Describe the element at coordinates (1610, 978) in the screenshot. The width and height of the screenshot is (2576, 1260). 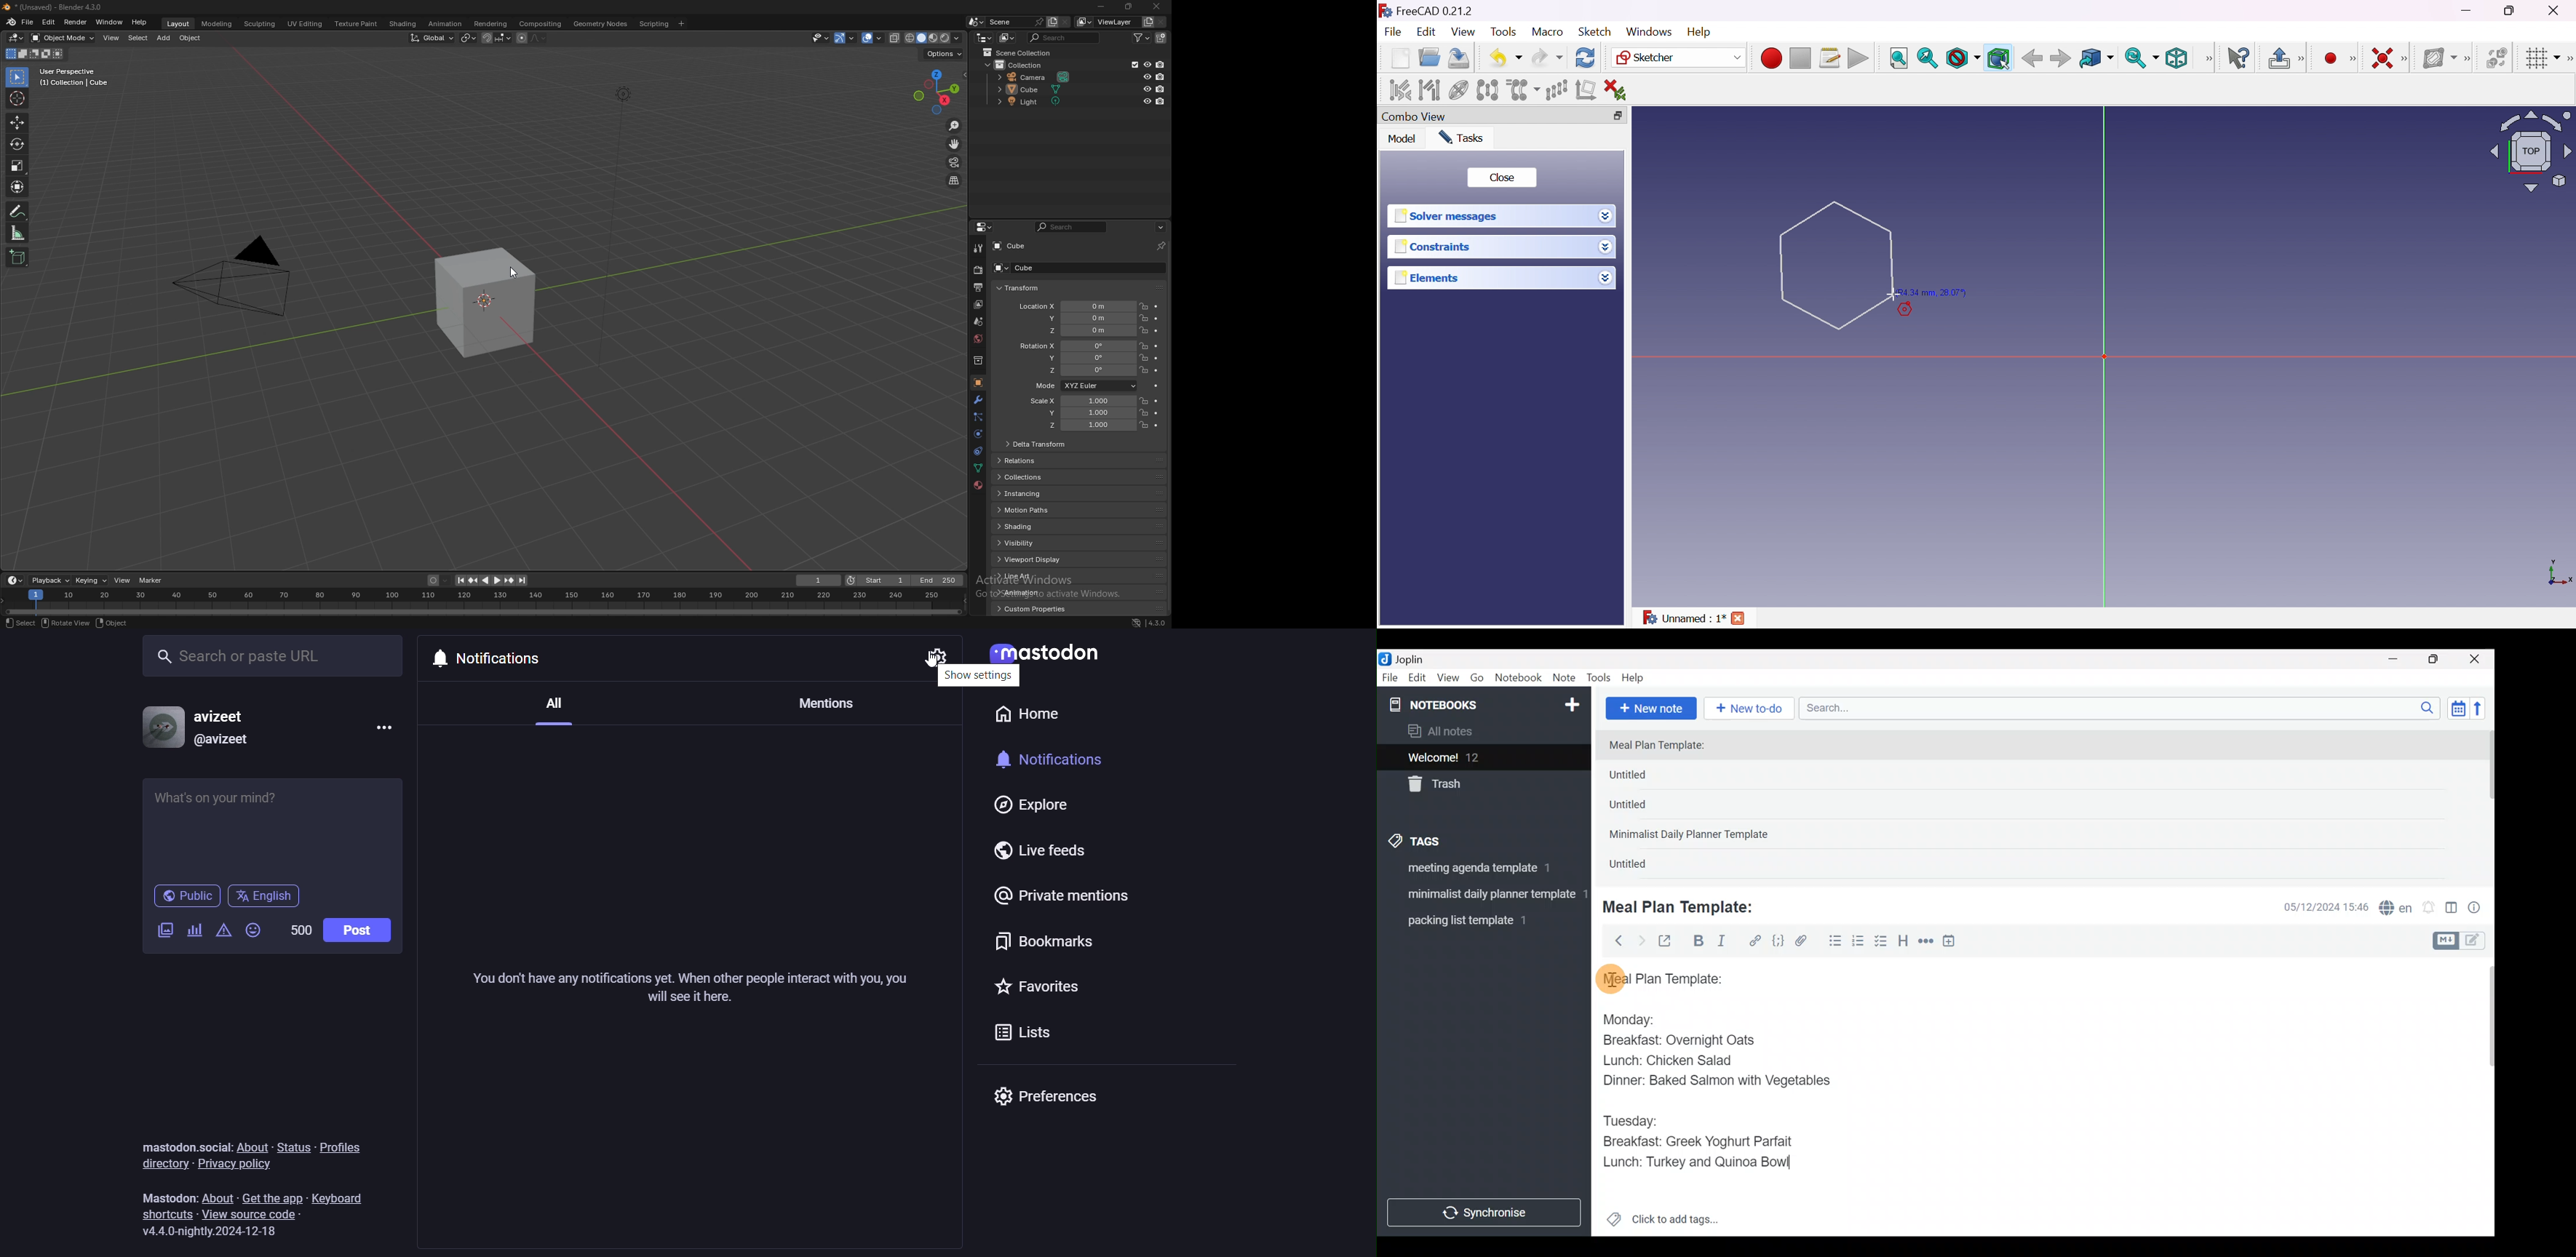
I see `cursor` at that location.